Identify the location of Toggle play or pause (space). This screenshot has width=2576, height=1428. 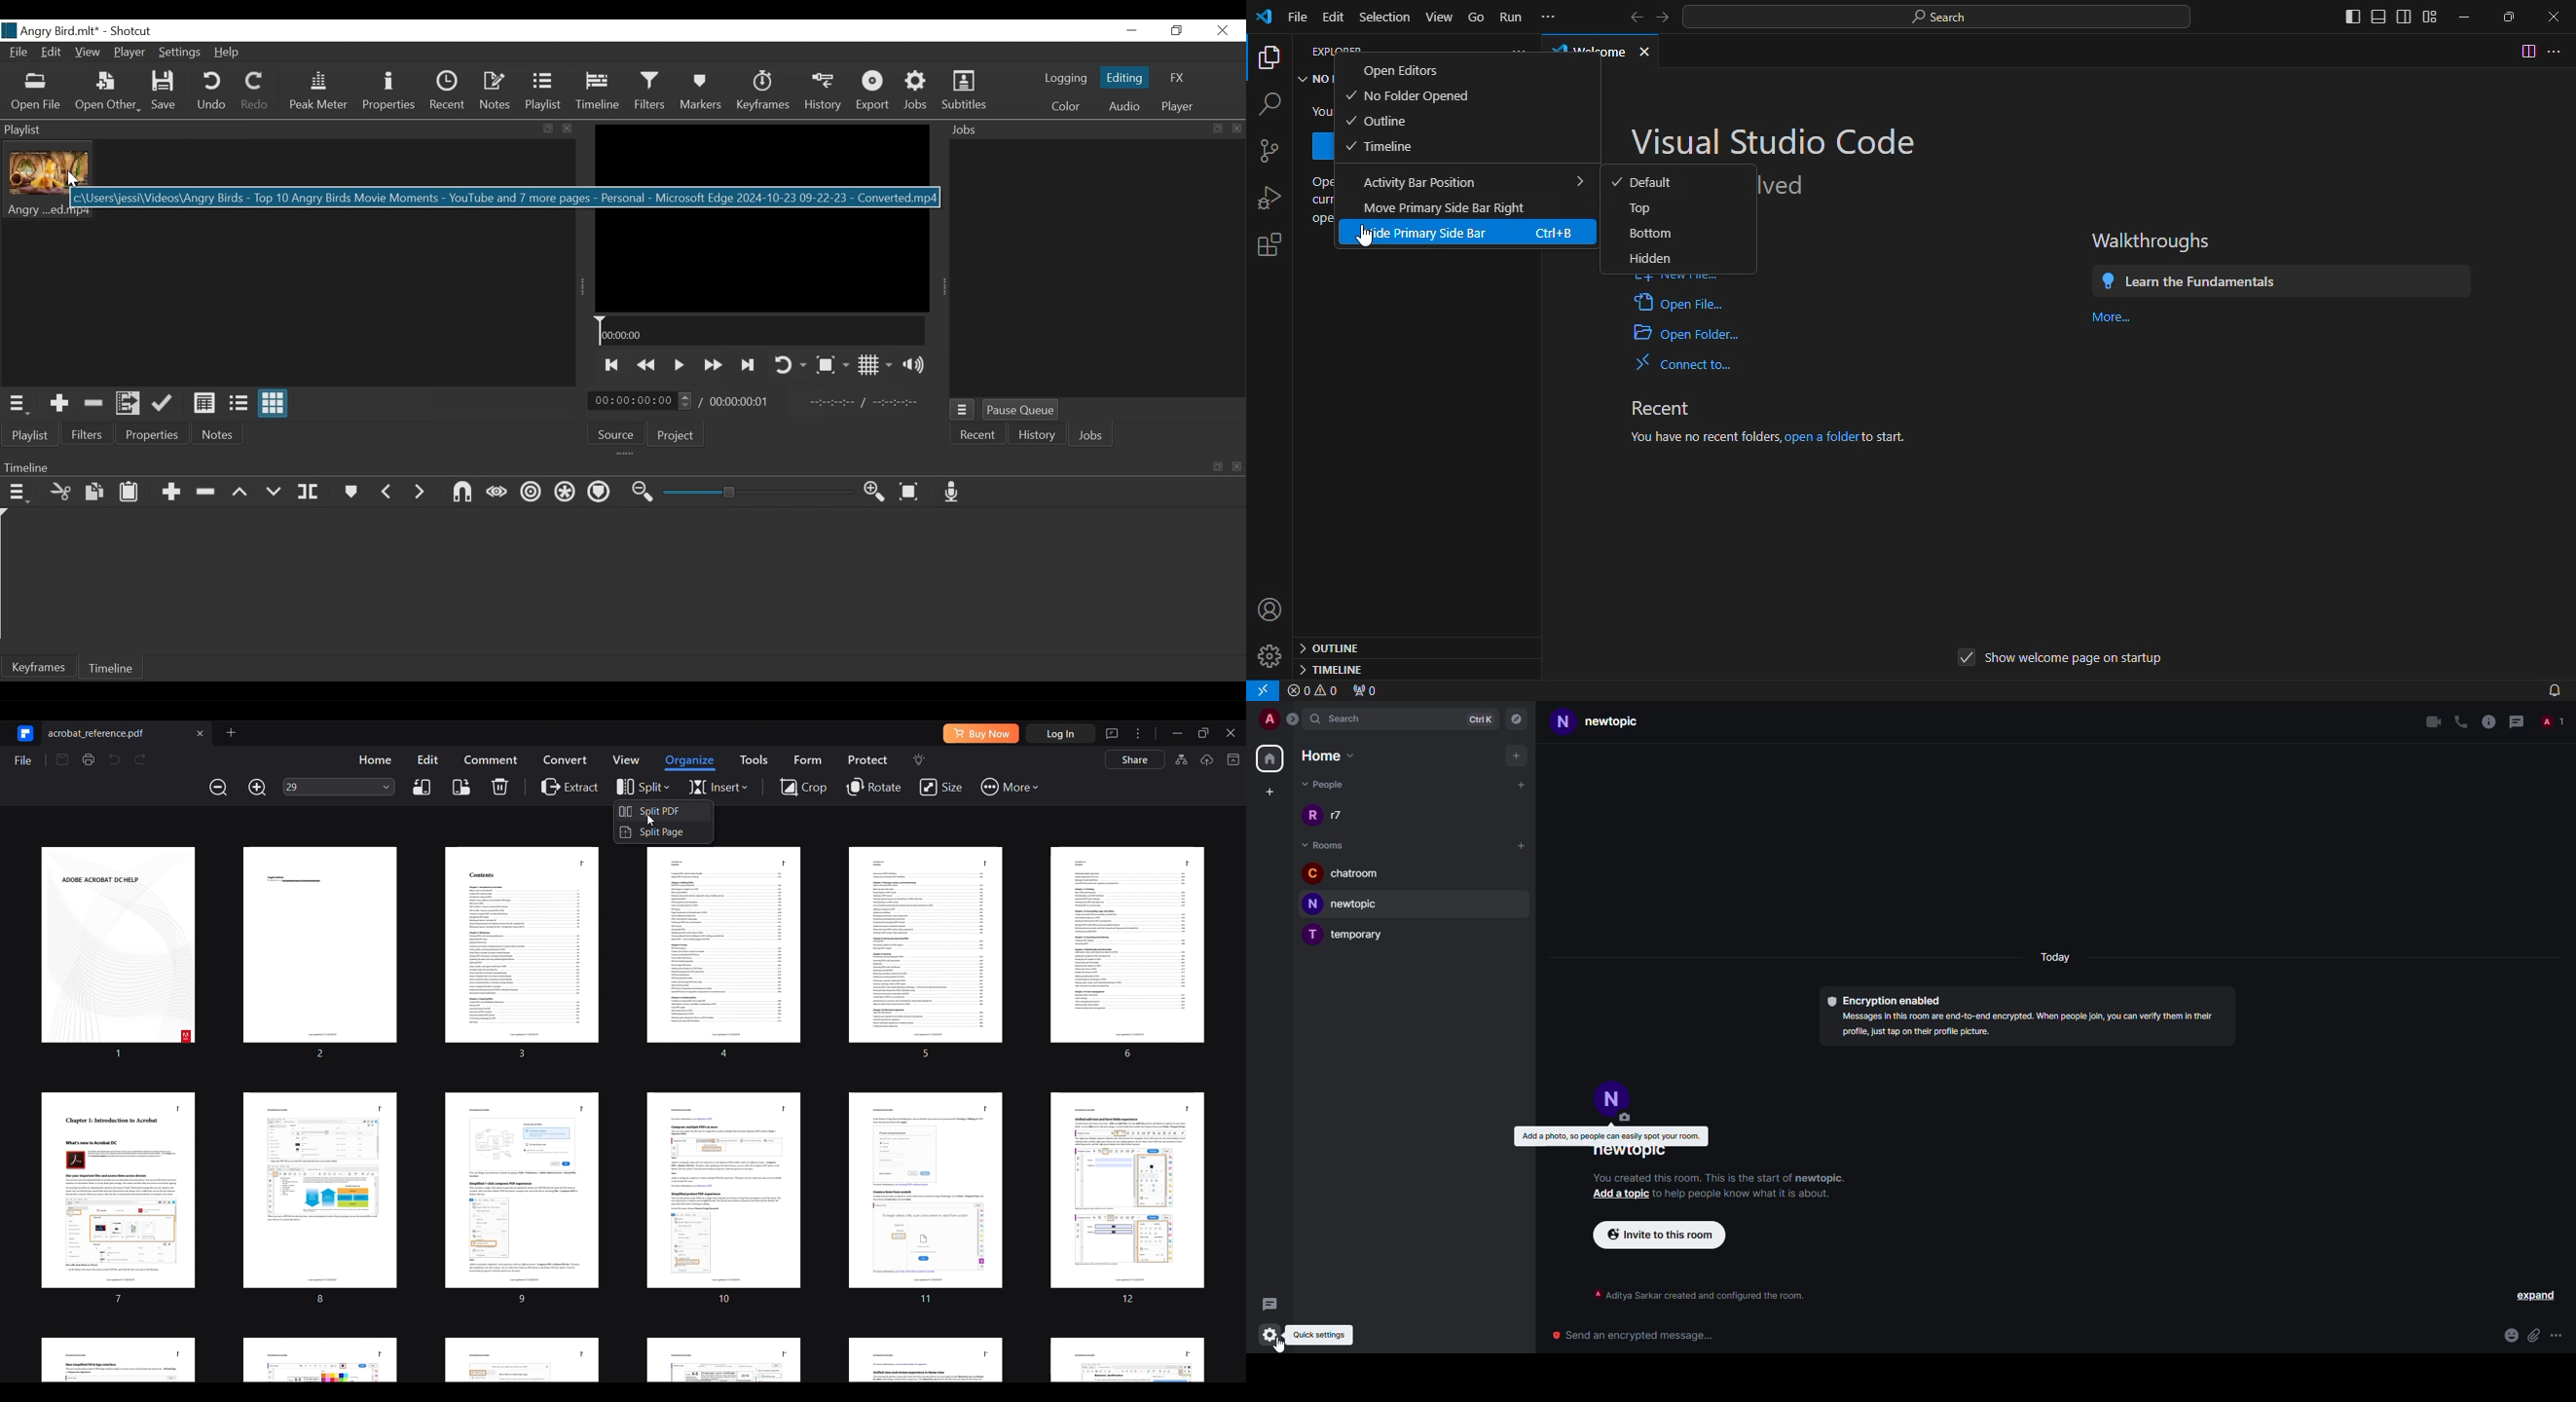
(678, 365).